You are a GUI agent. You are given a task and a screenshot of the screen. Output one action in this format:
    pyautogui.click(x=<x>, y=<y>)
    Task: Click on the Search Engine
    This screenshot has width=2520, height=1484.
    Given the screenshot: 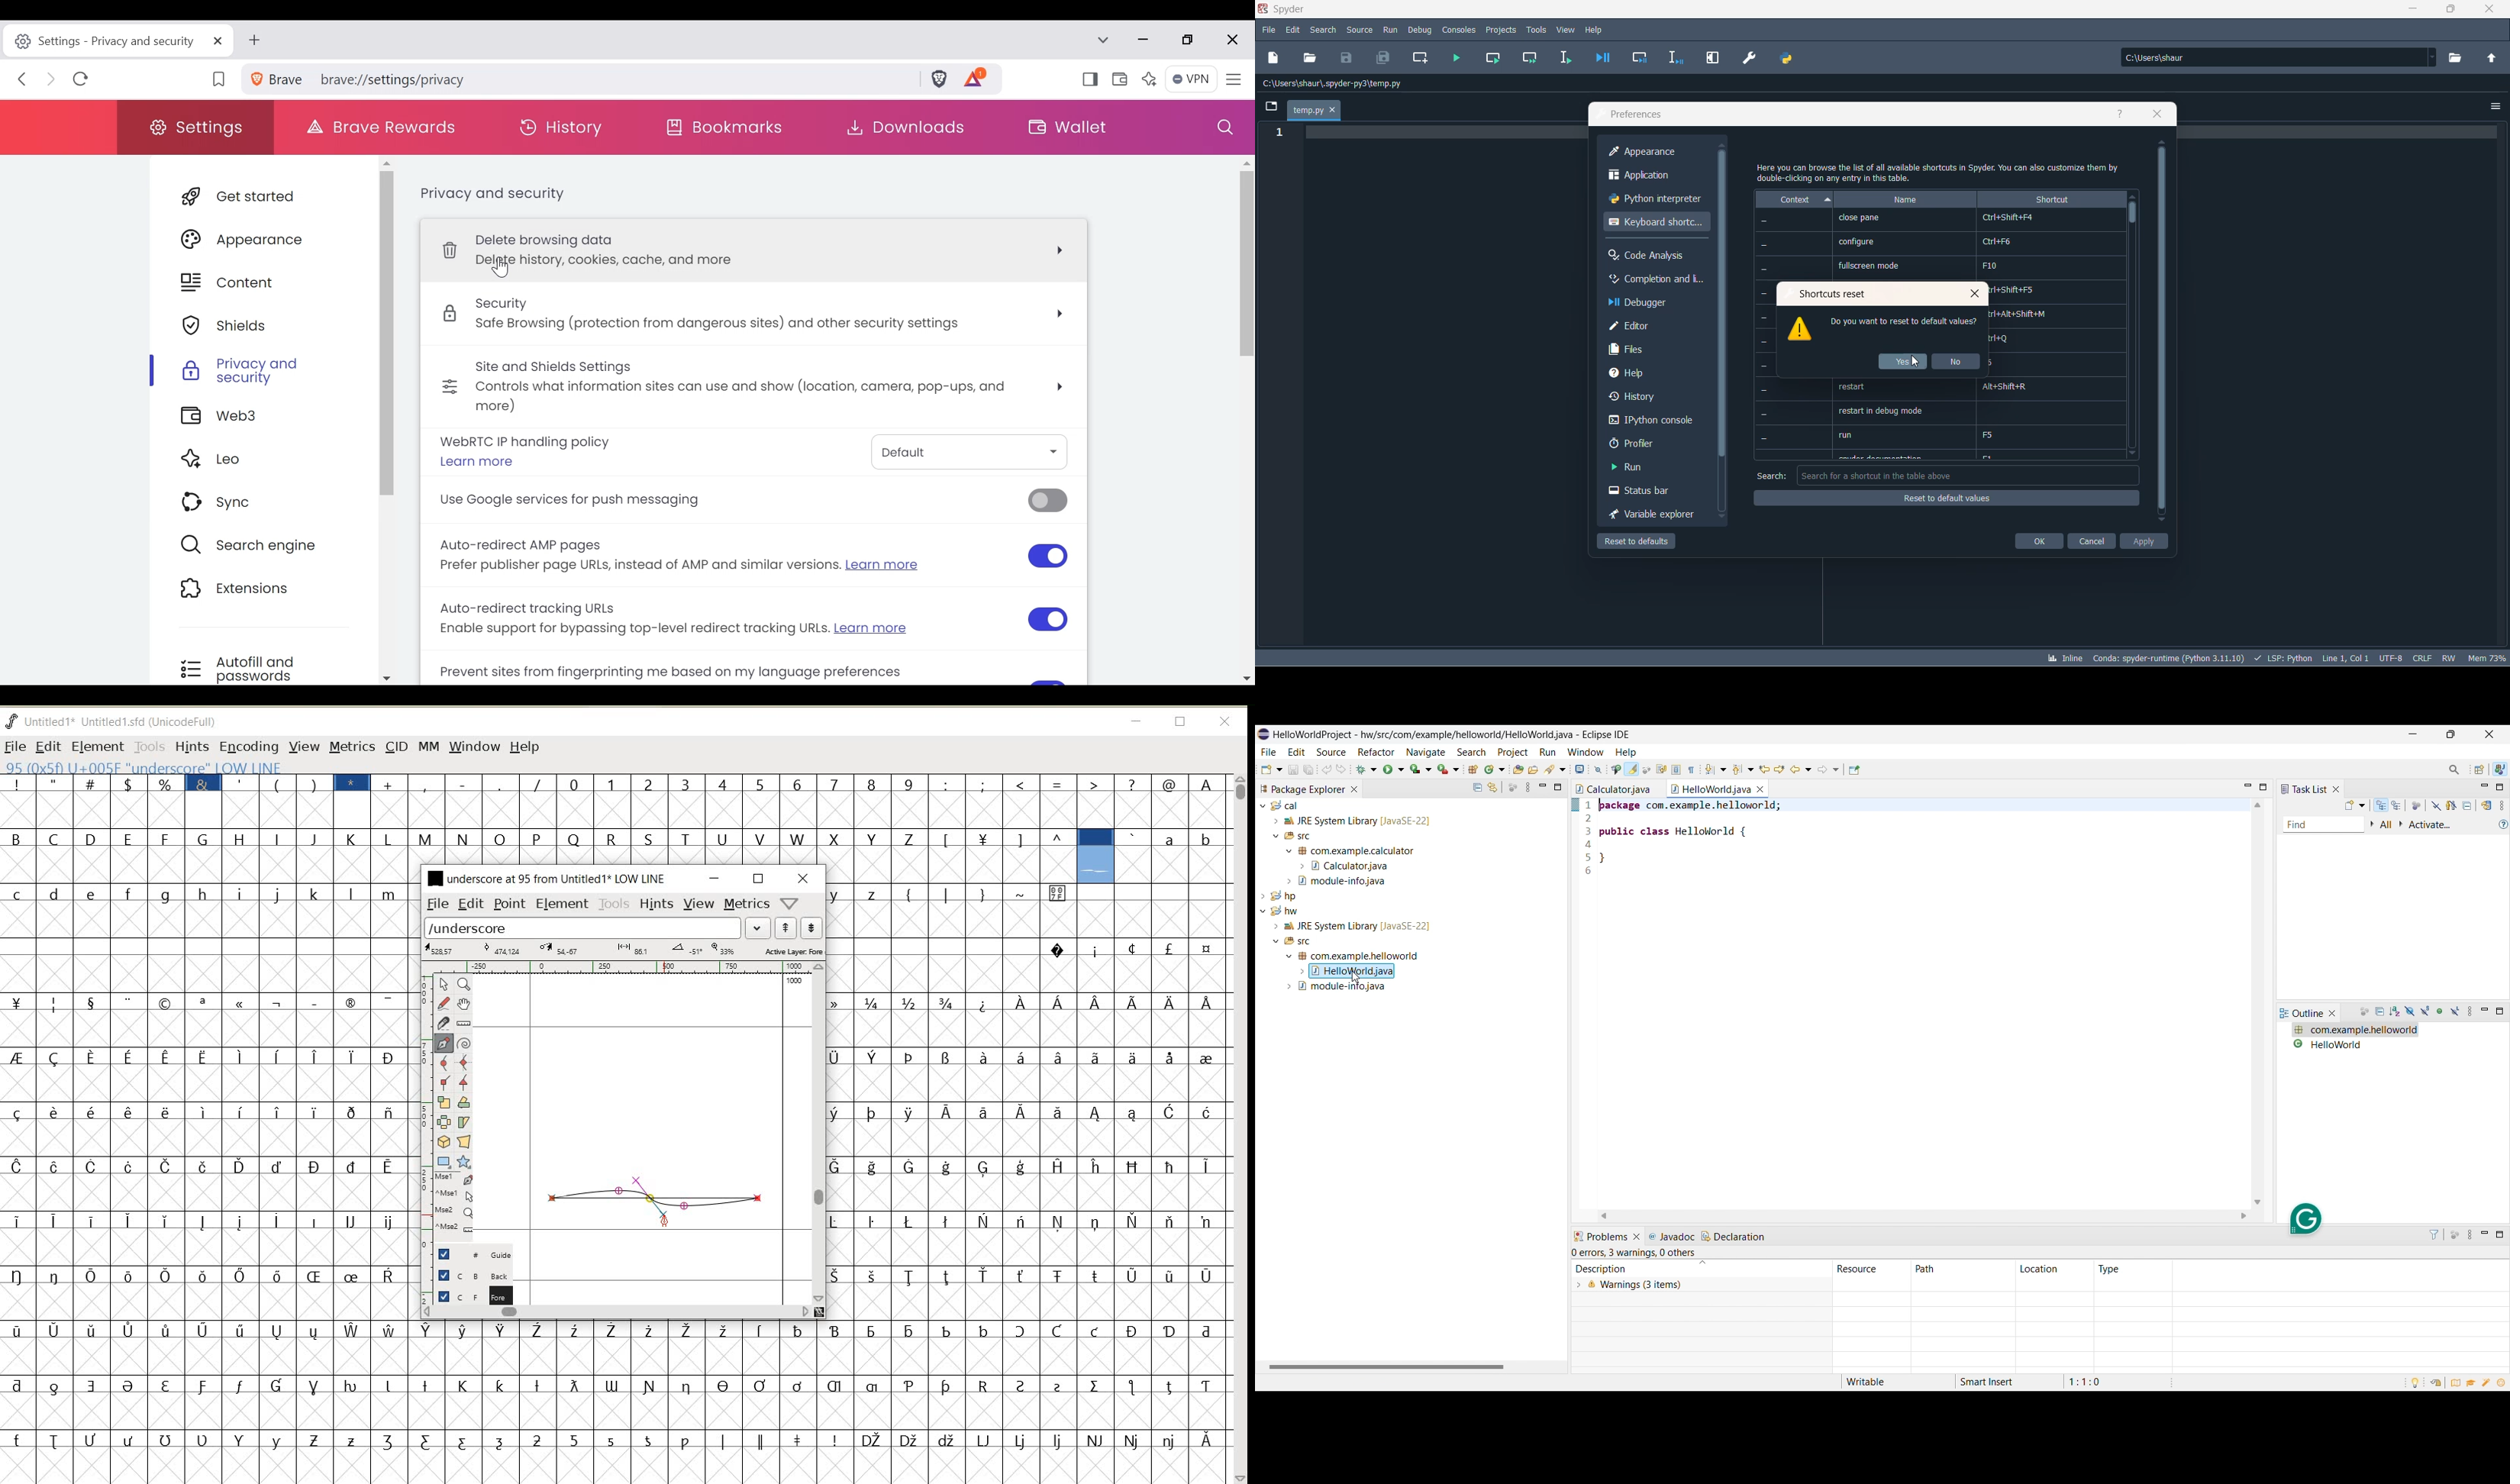 What is the action you would take?
    pyautogui.click(x=257, y=545)
    